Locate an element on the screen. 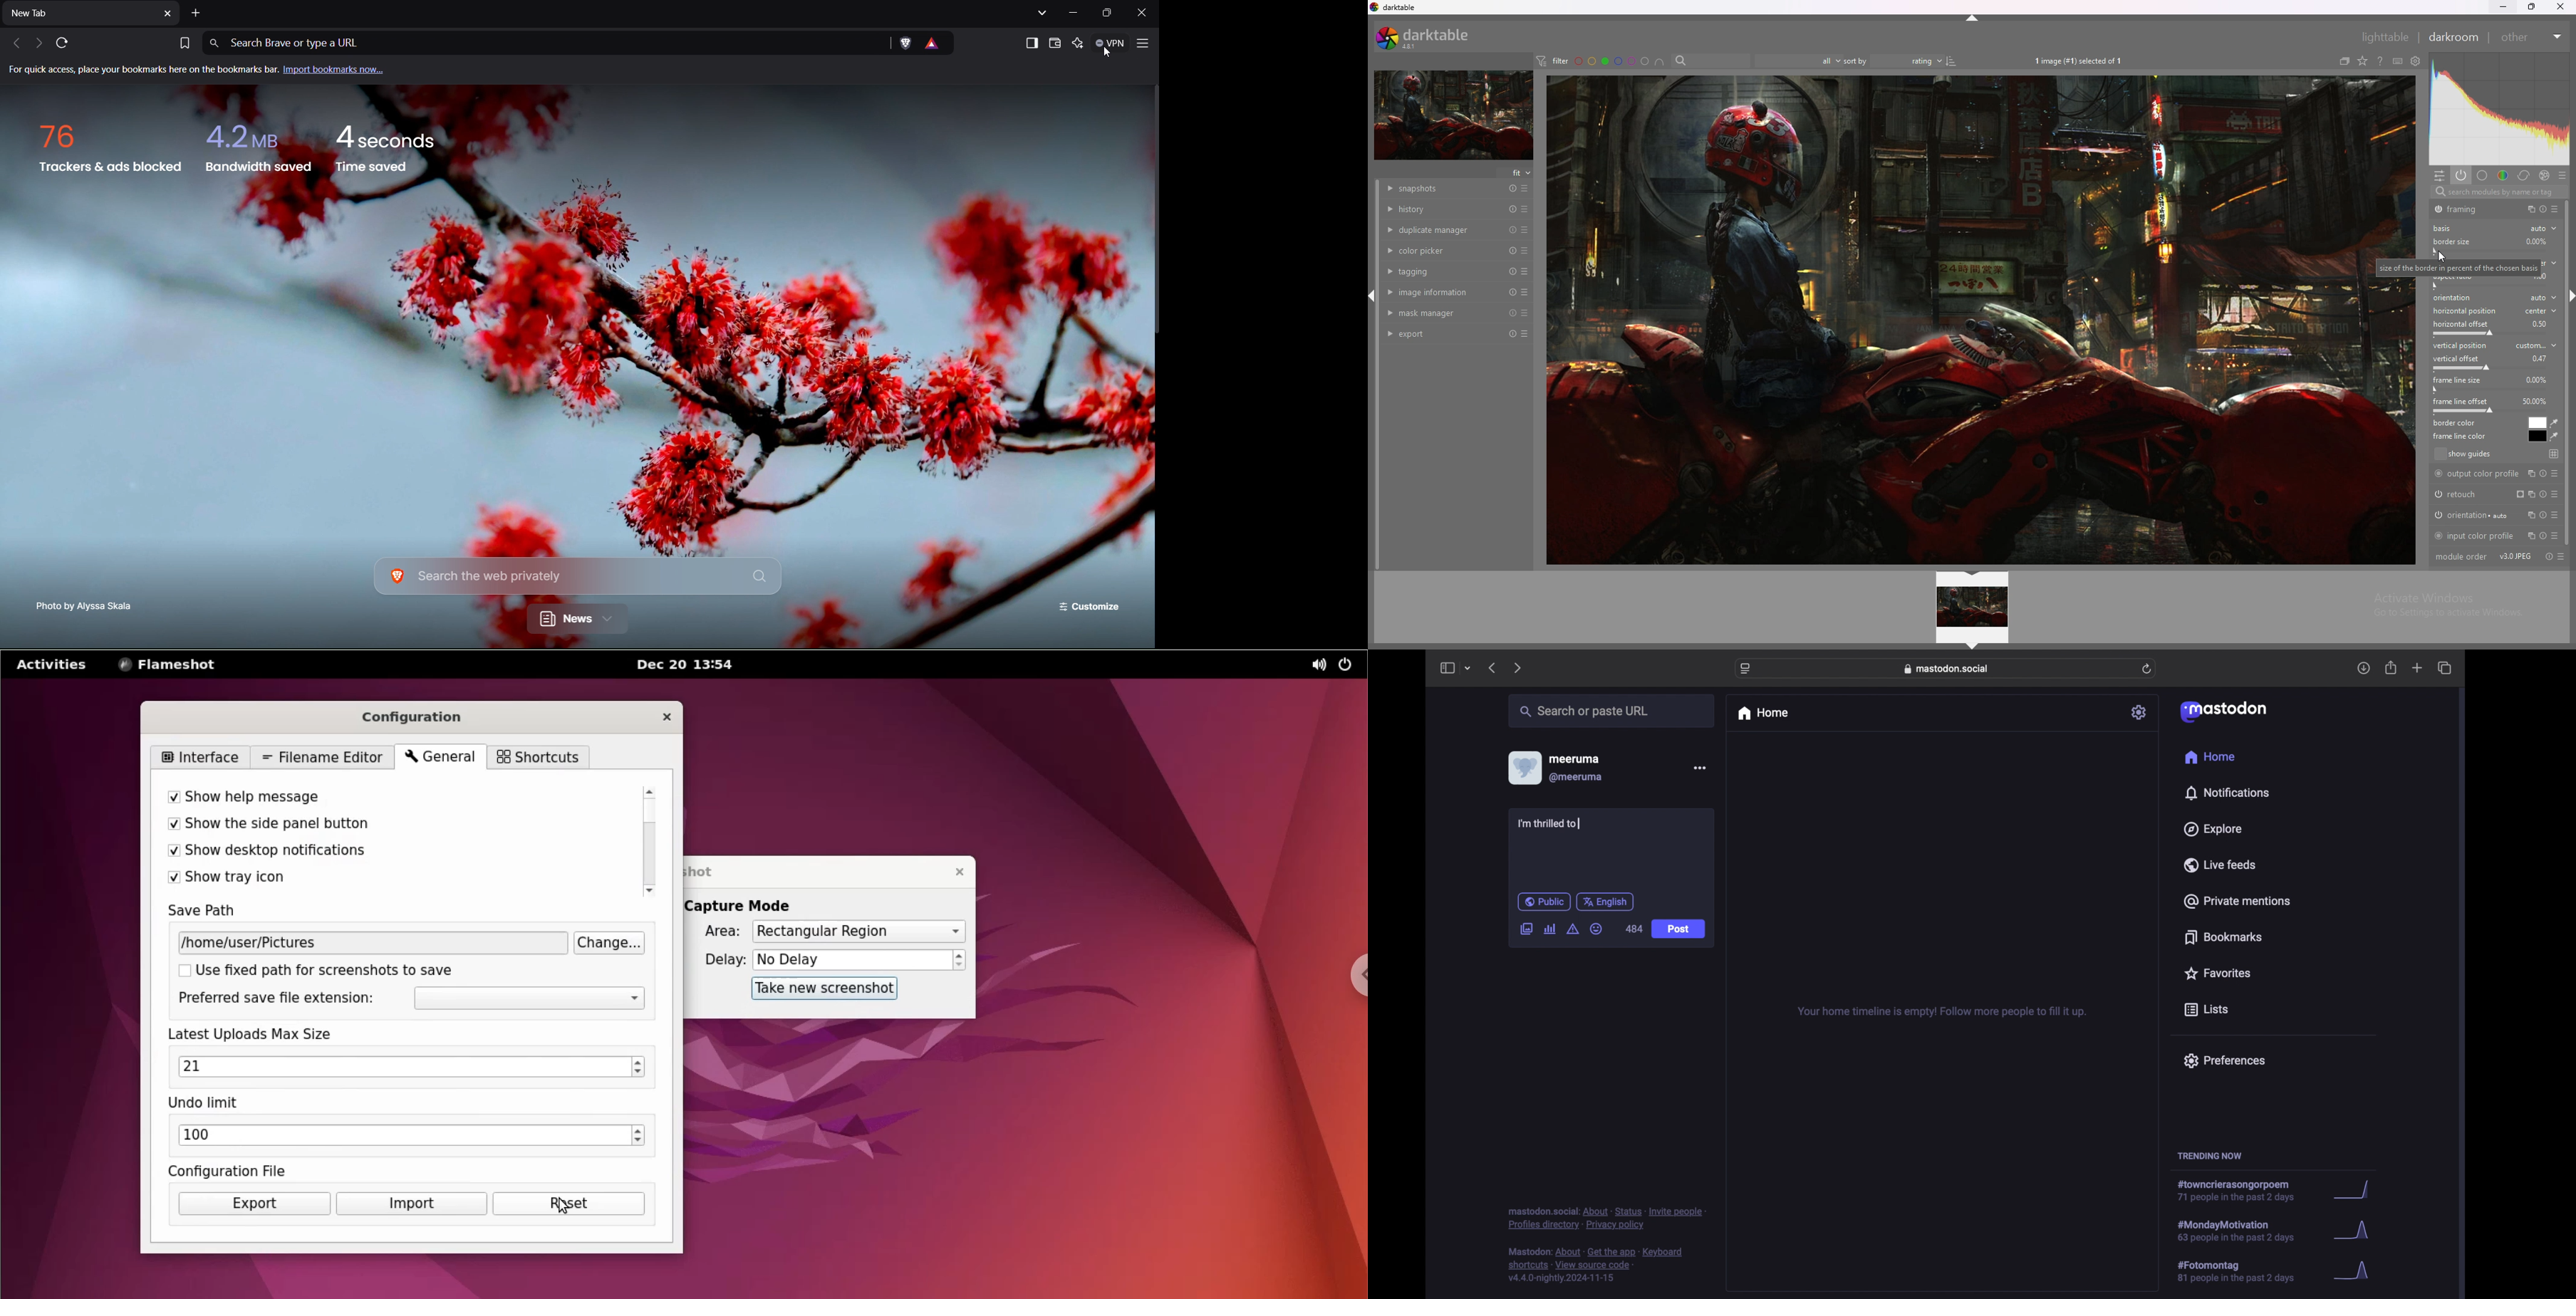 The image size is (2576, 1316). reset is located at coordinates (1511, 209).